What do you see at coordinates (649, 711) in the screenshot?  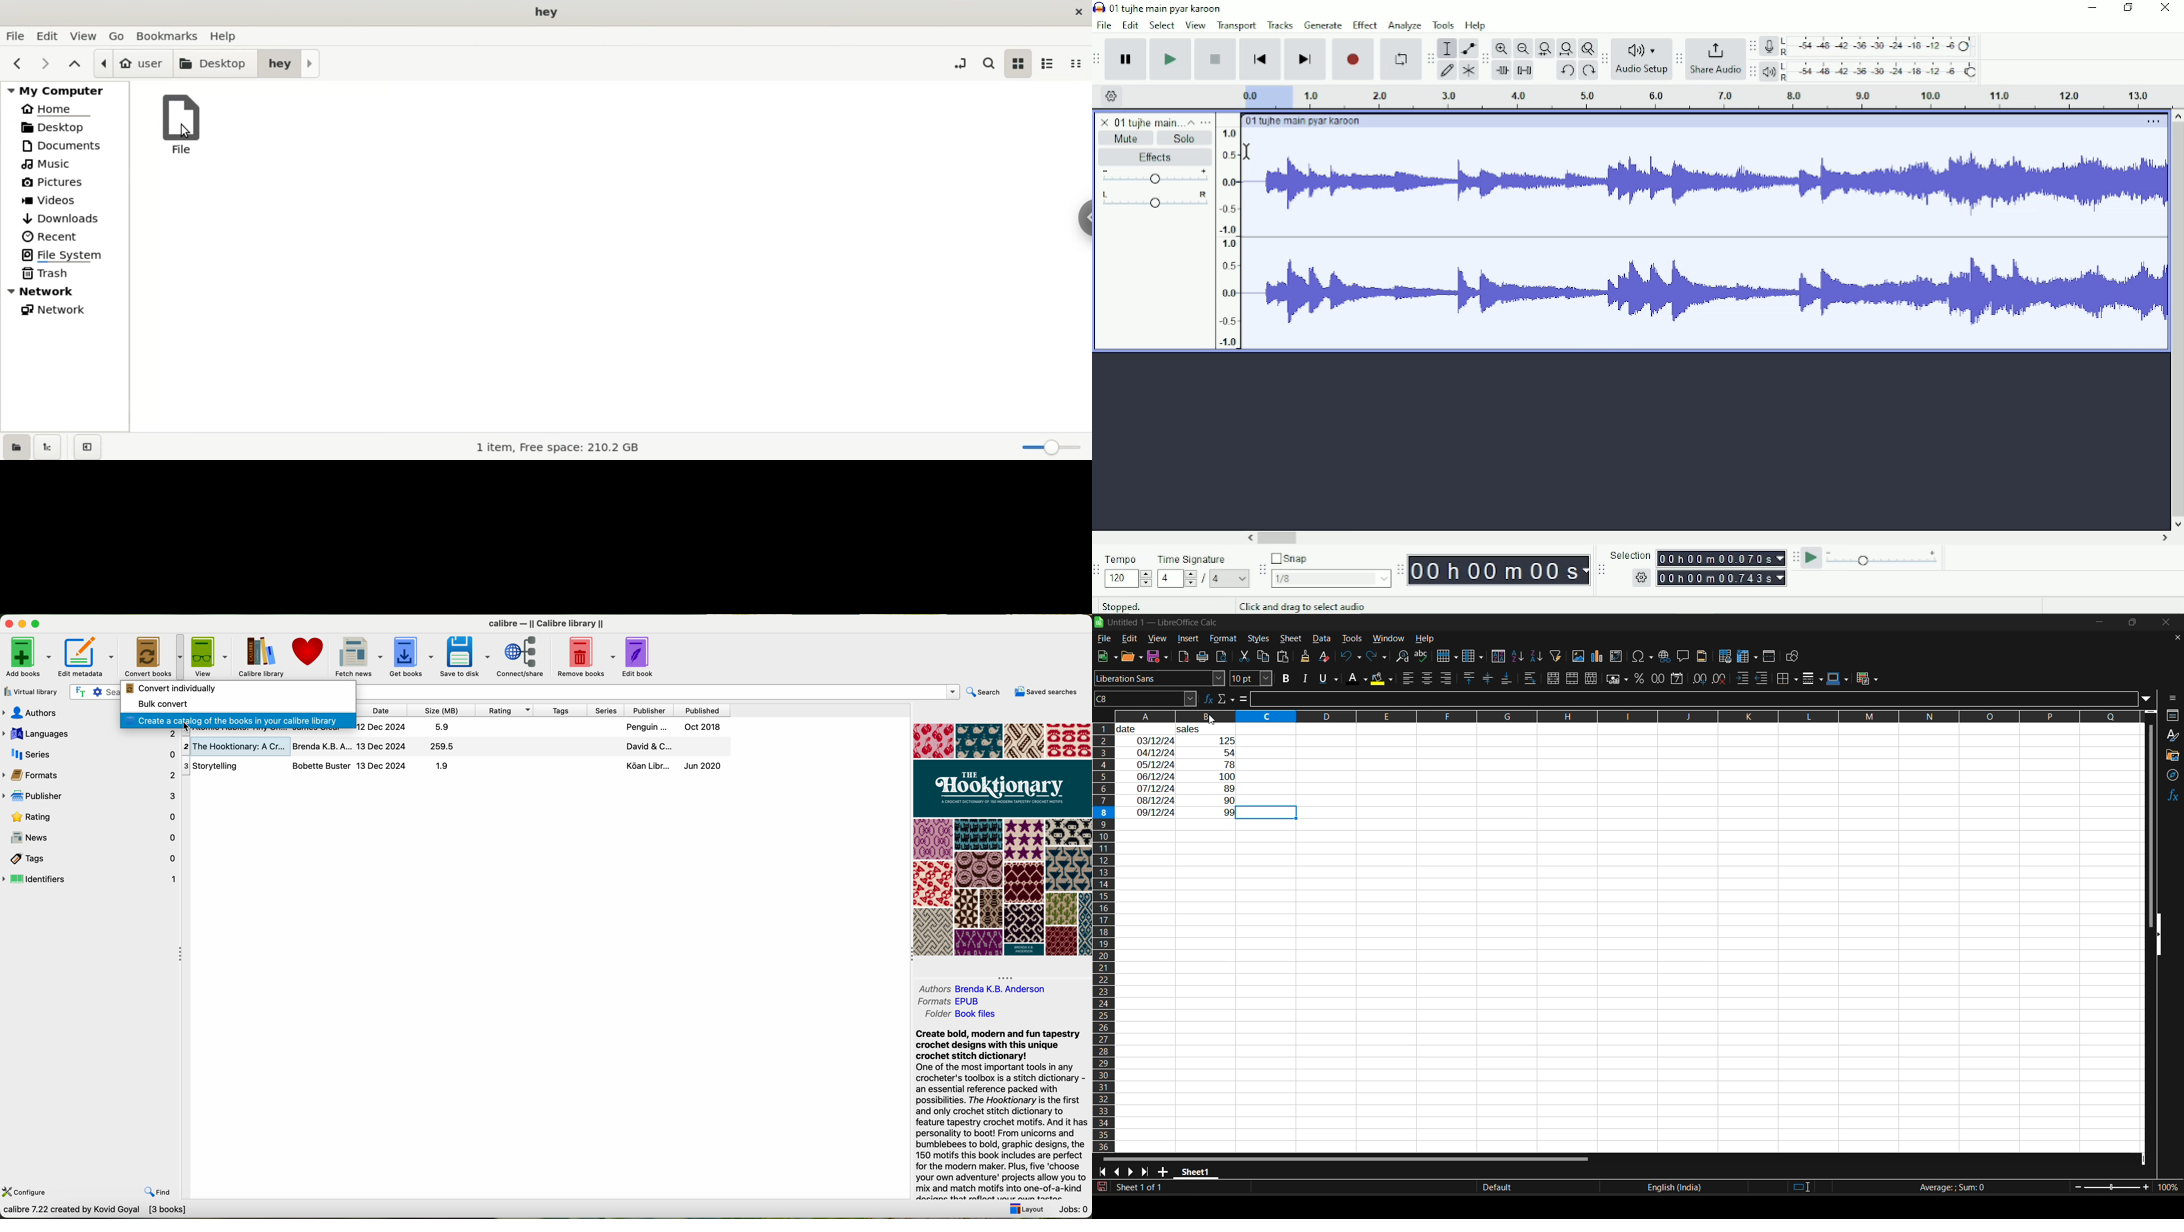 I see `publisher` at bounding box center [649, 711].